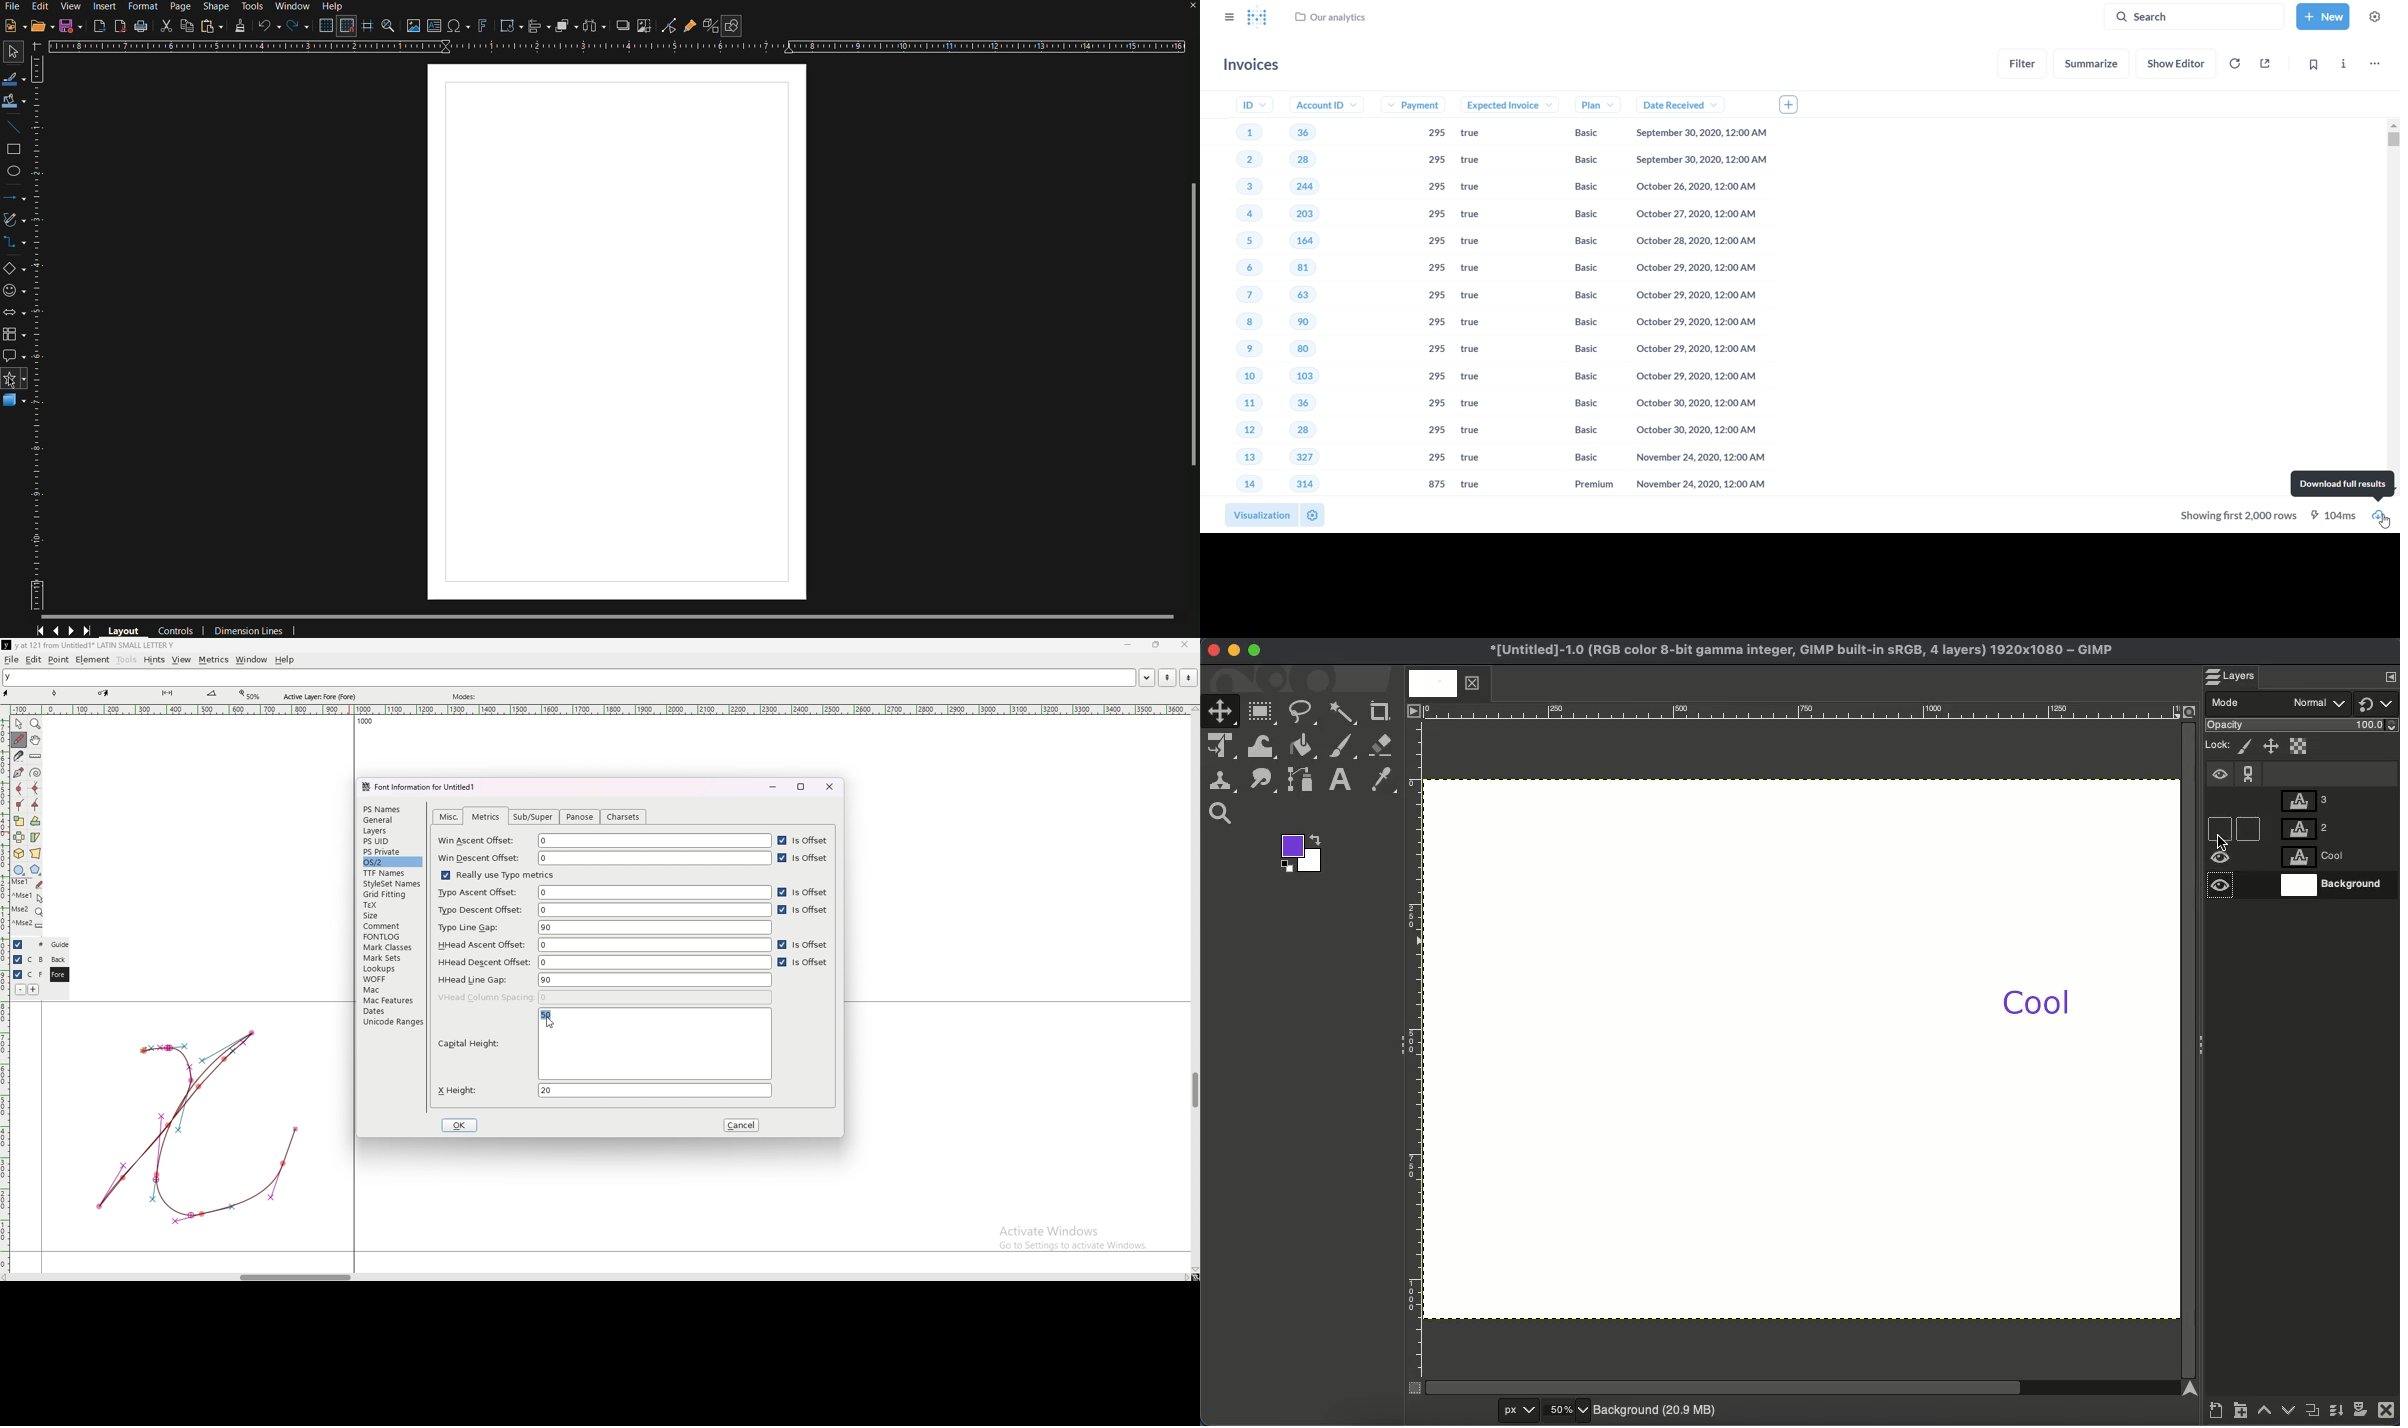  I want to click on 875, so click(1437, 484).